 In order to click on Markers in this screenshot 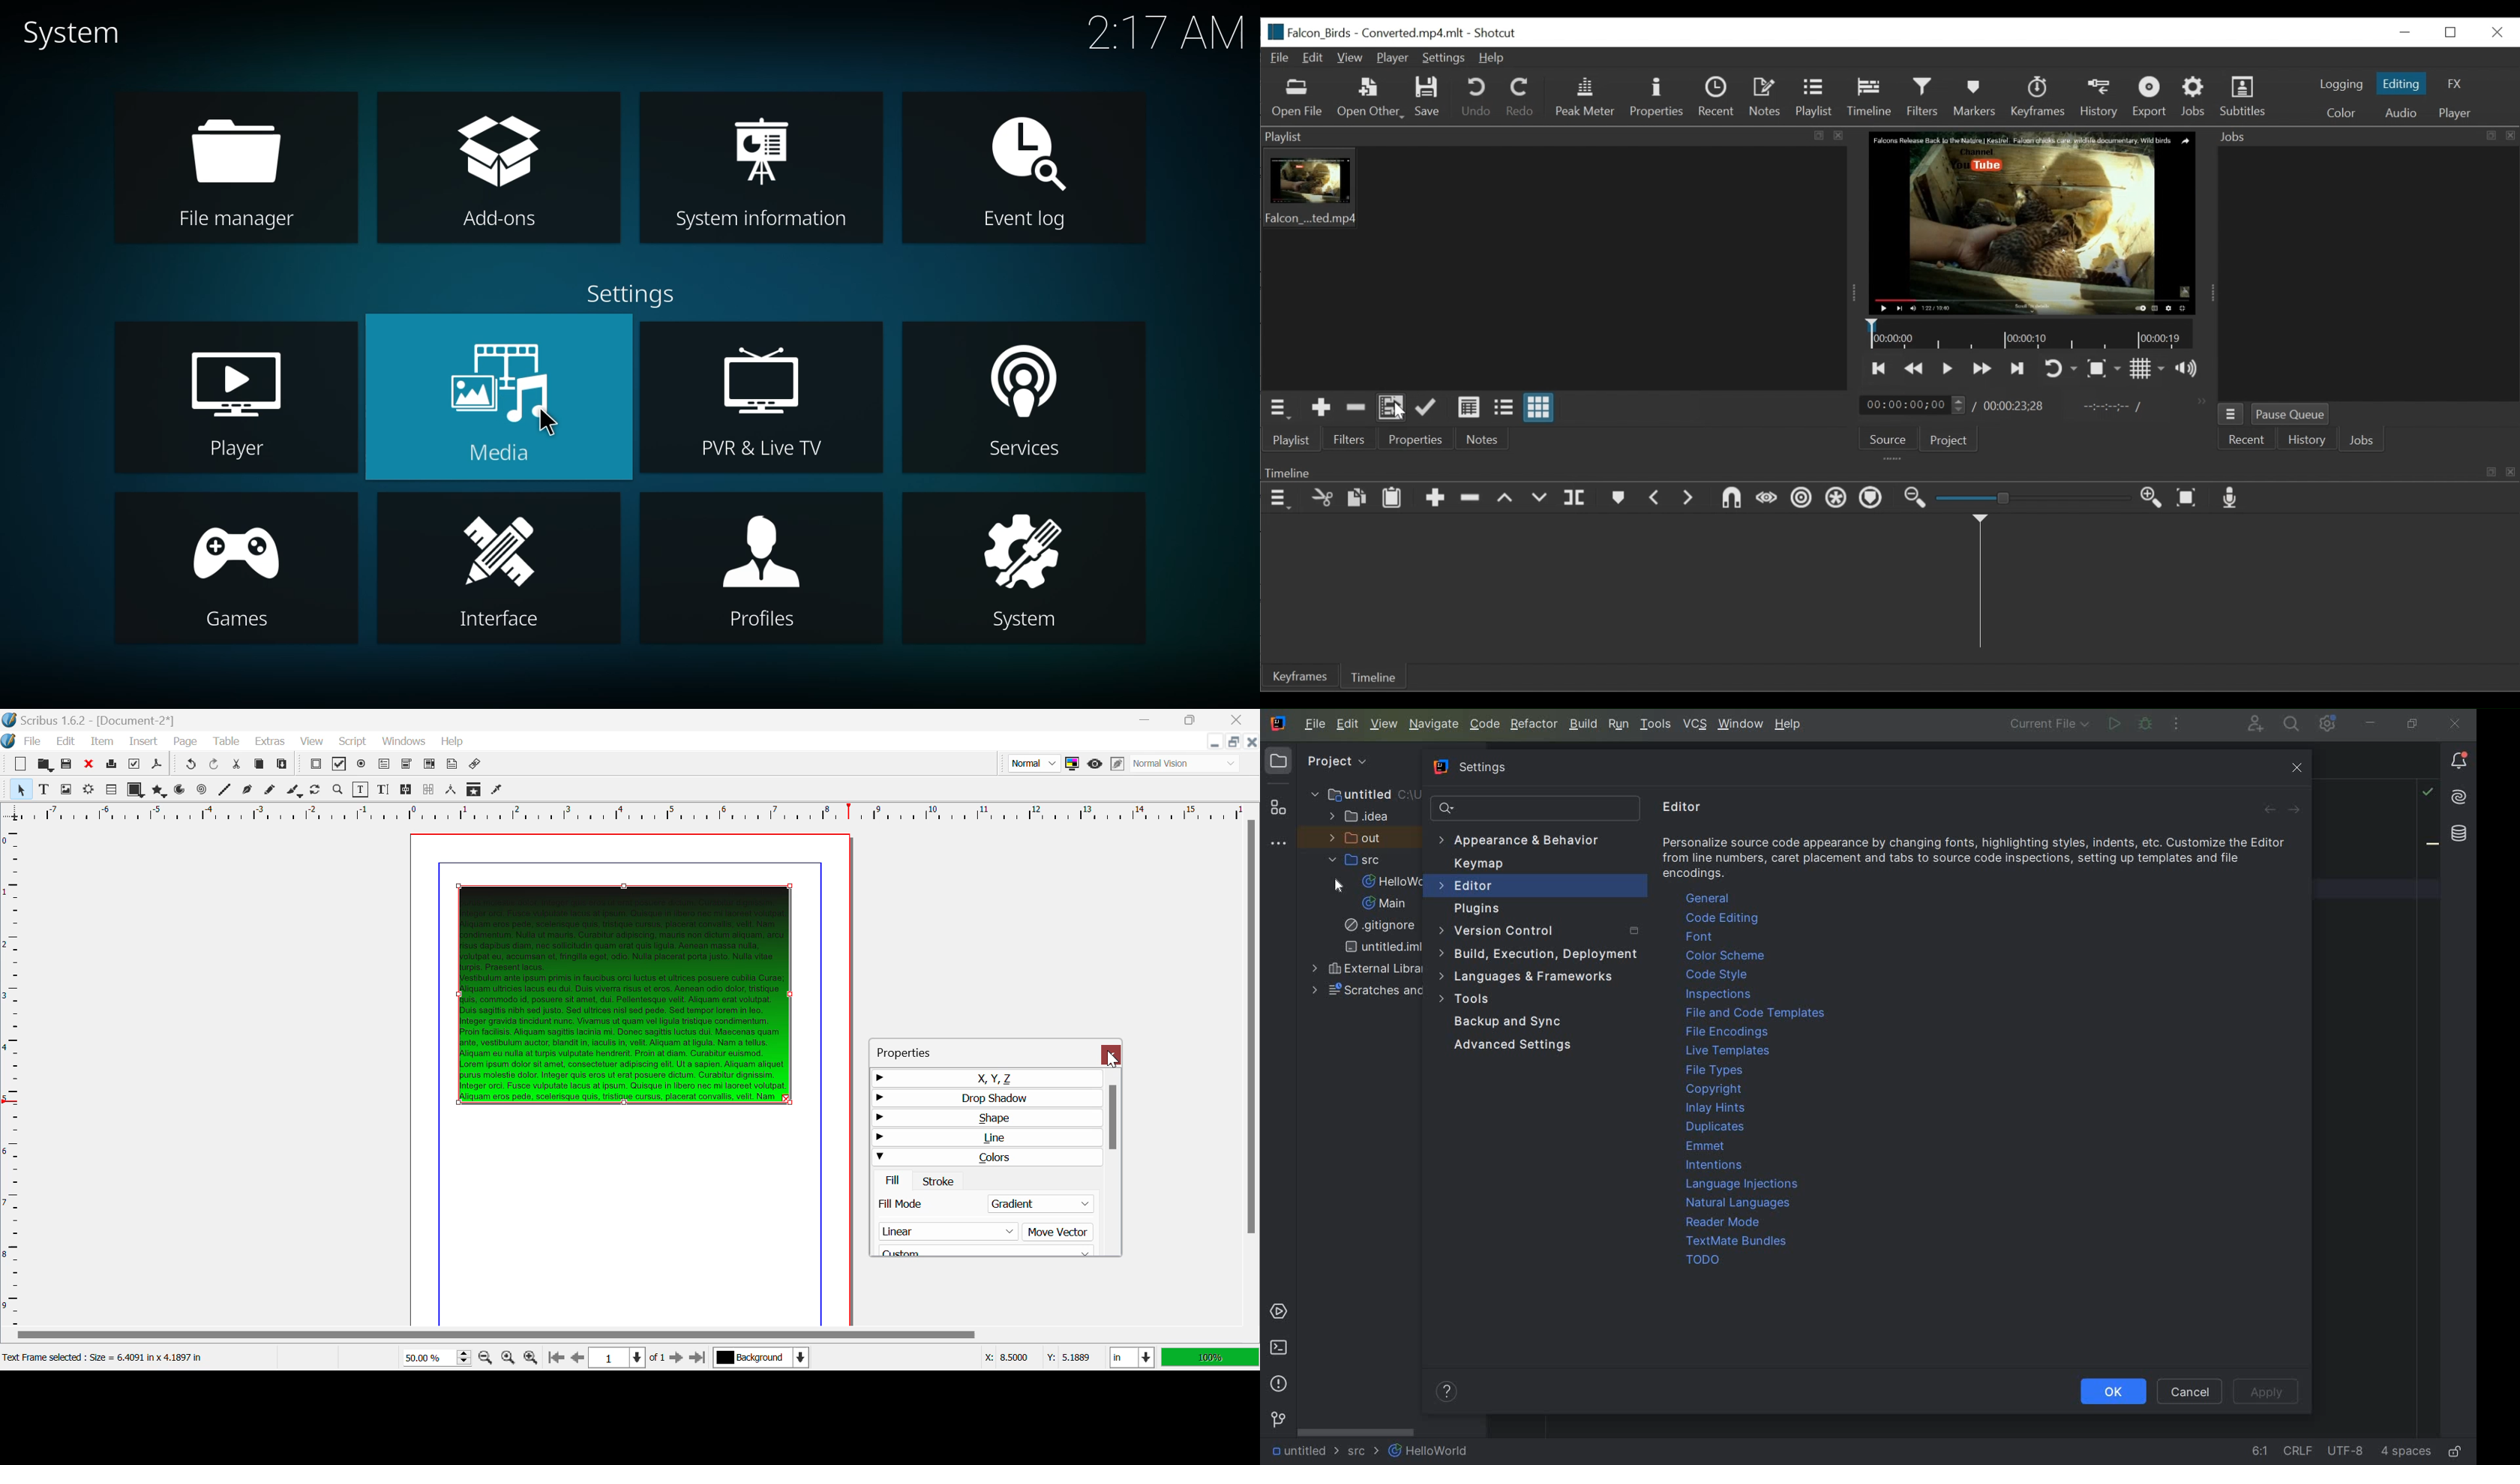, I will do `click(1620, 499)`.